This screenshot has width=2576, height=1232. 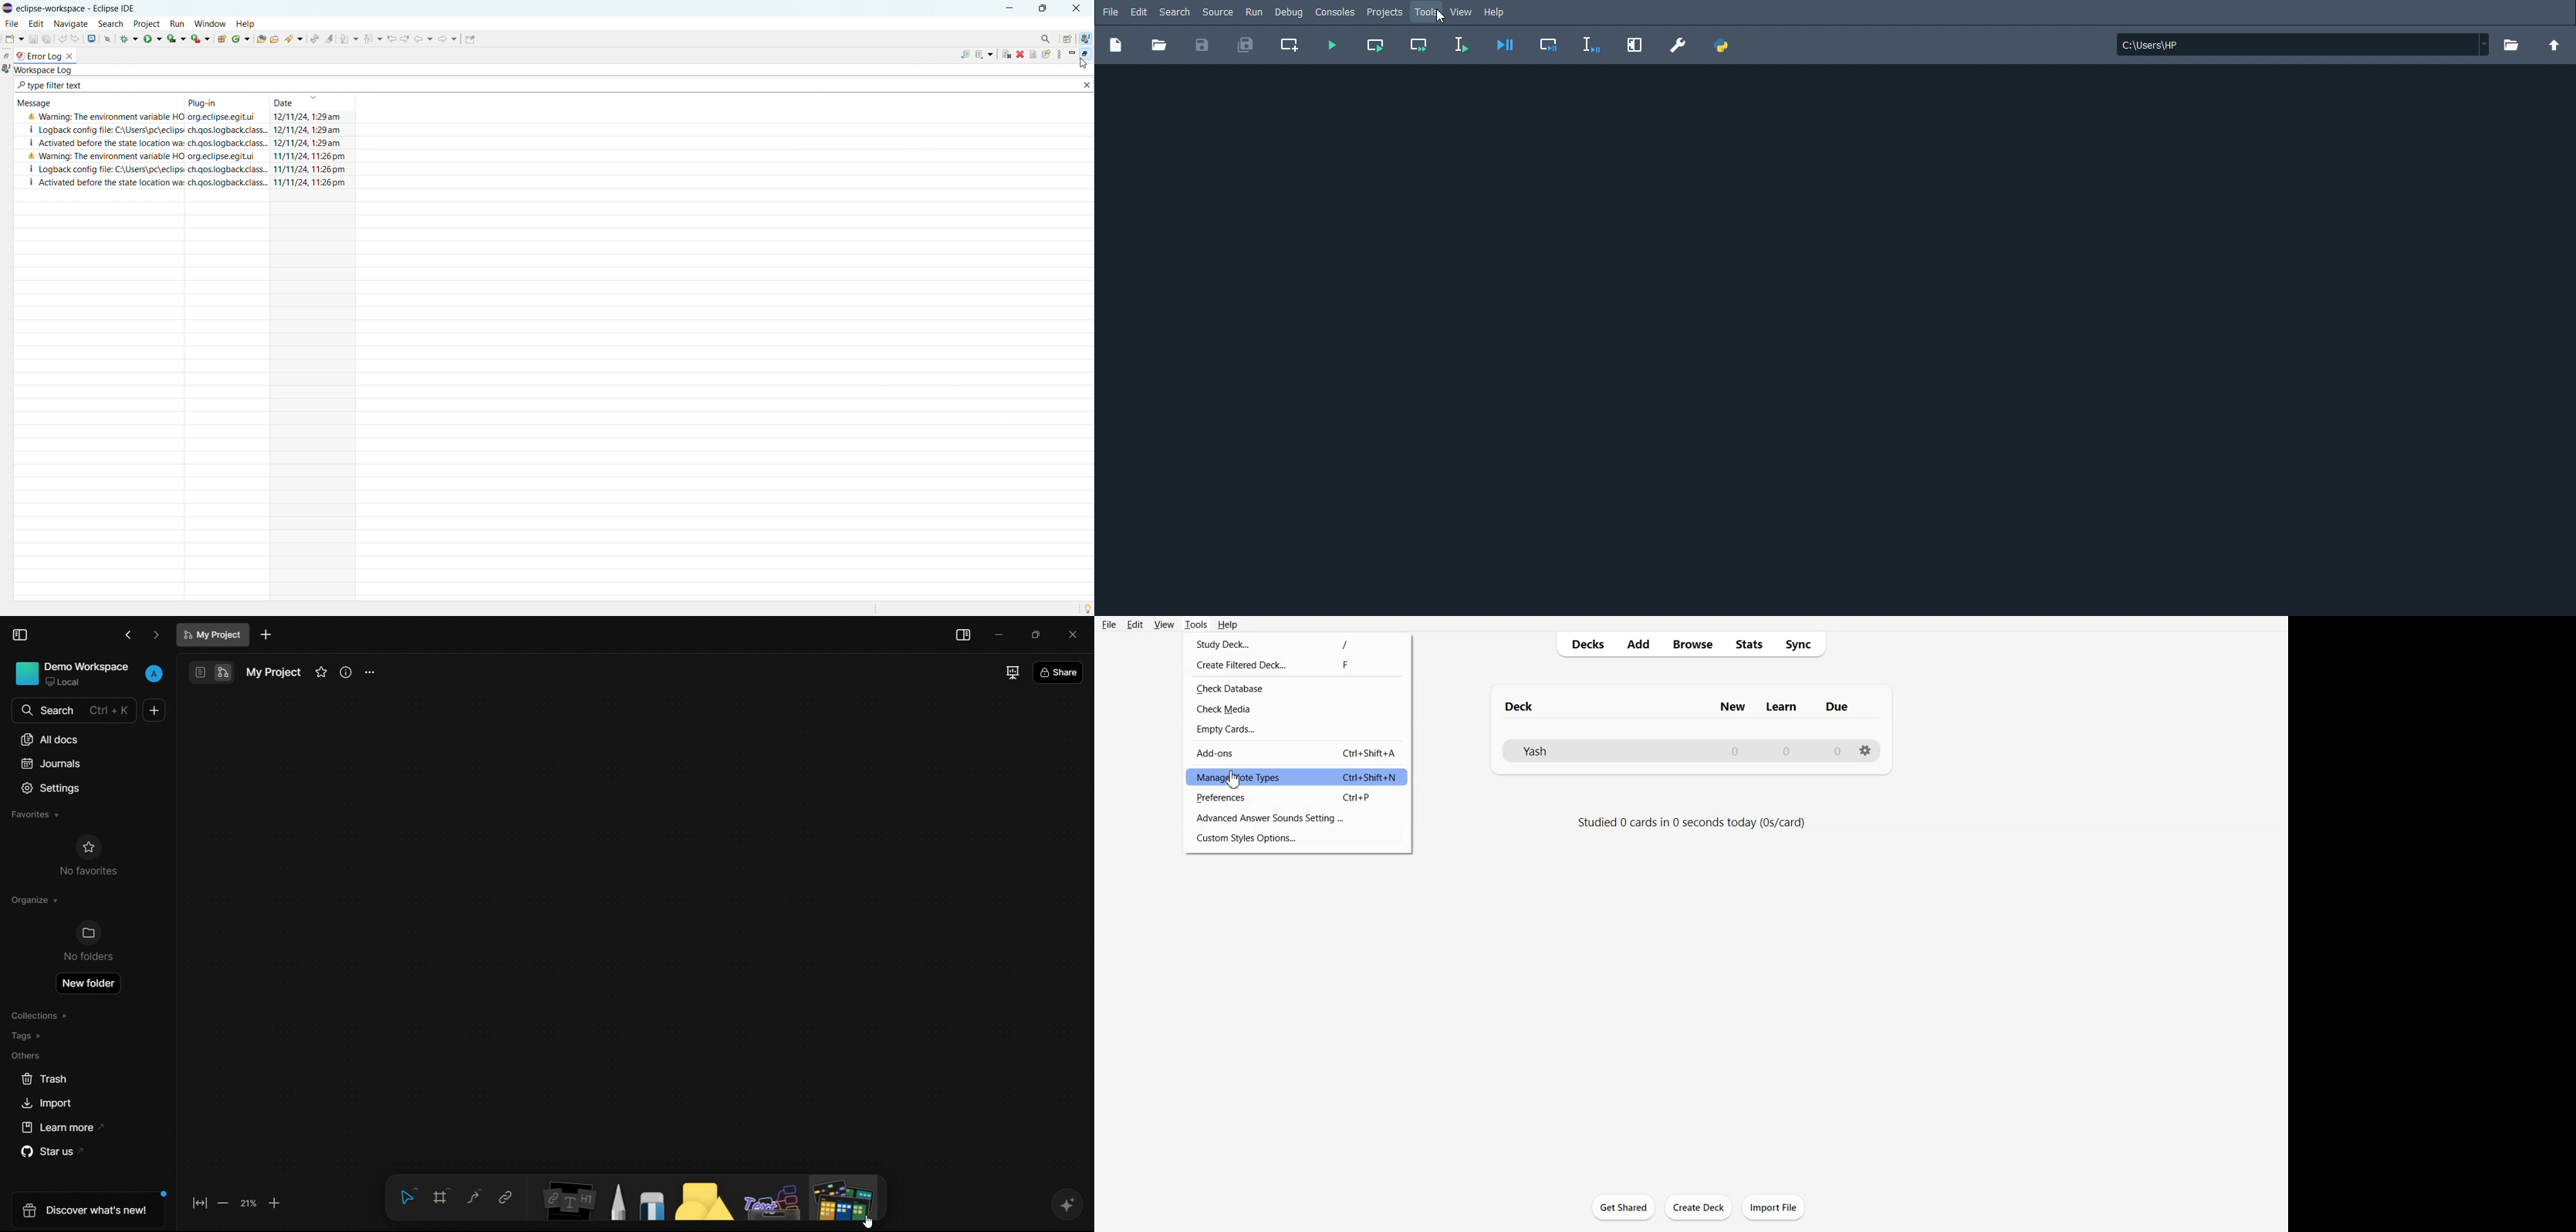 What do you see at coordinates (1463, 46) in the screenshot?
I see `Run selection or current line` at bounding box center [1463, 46].